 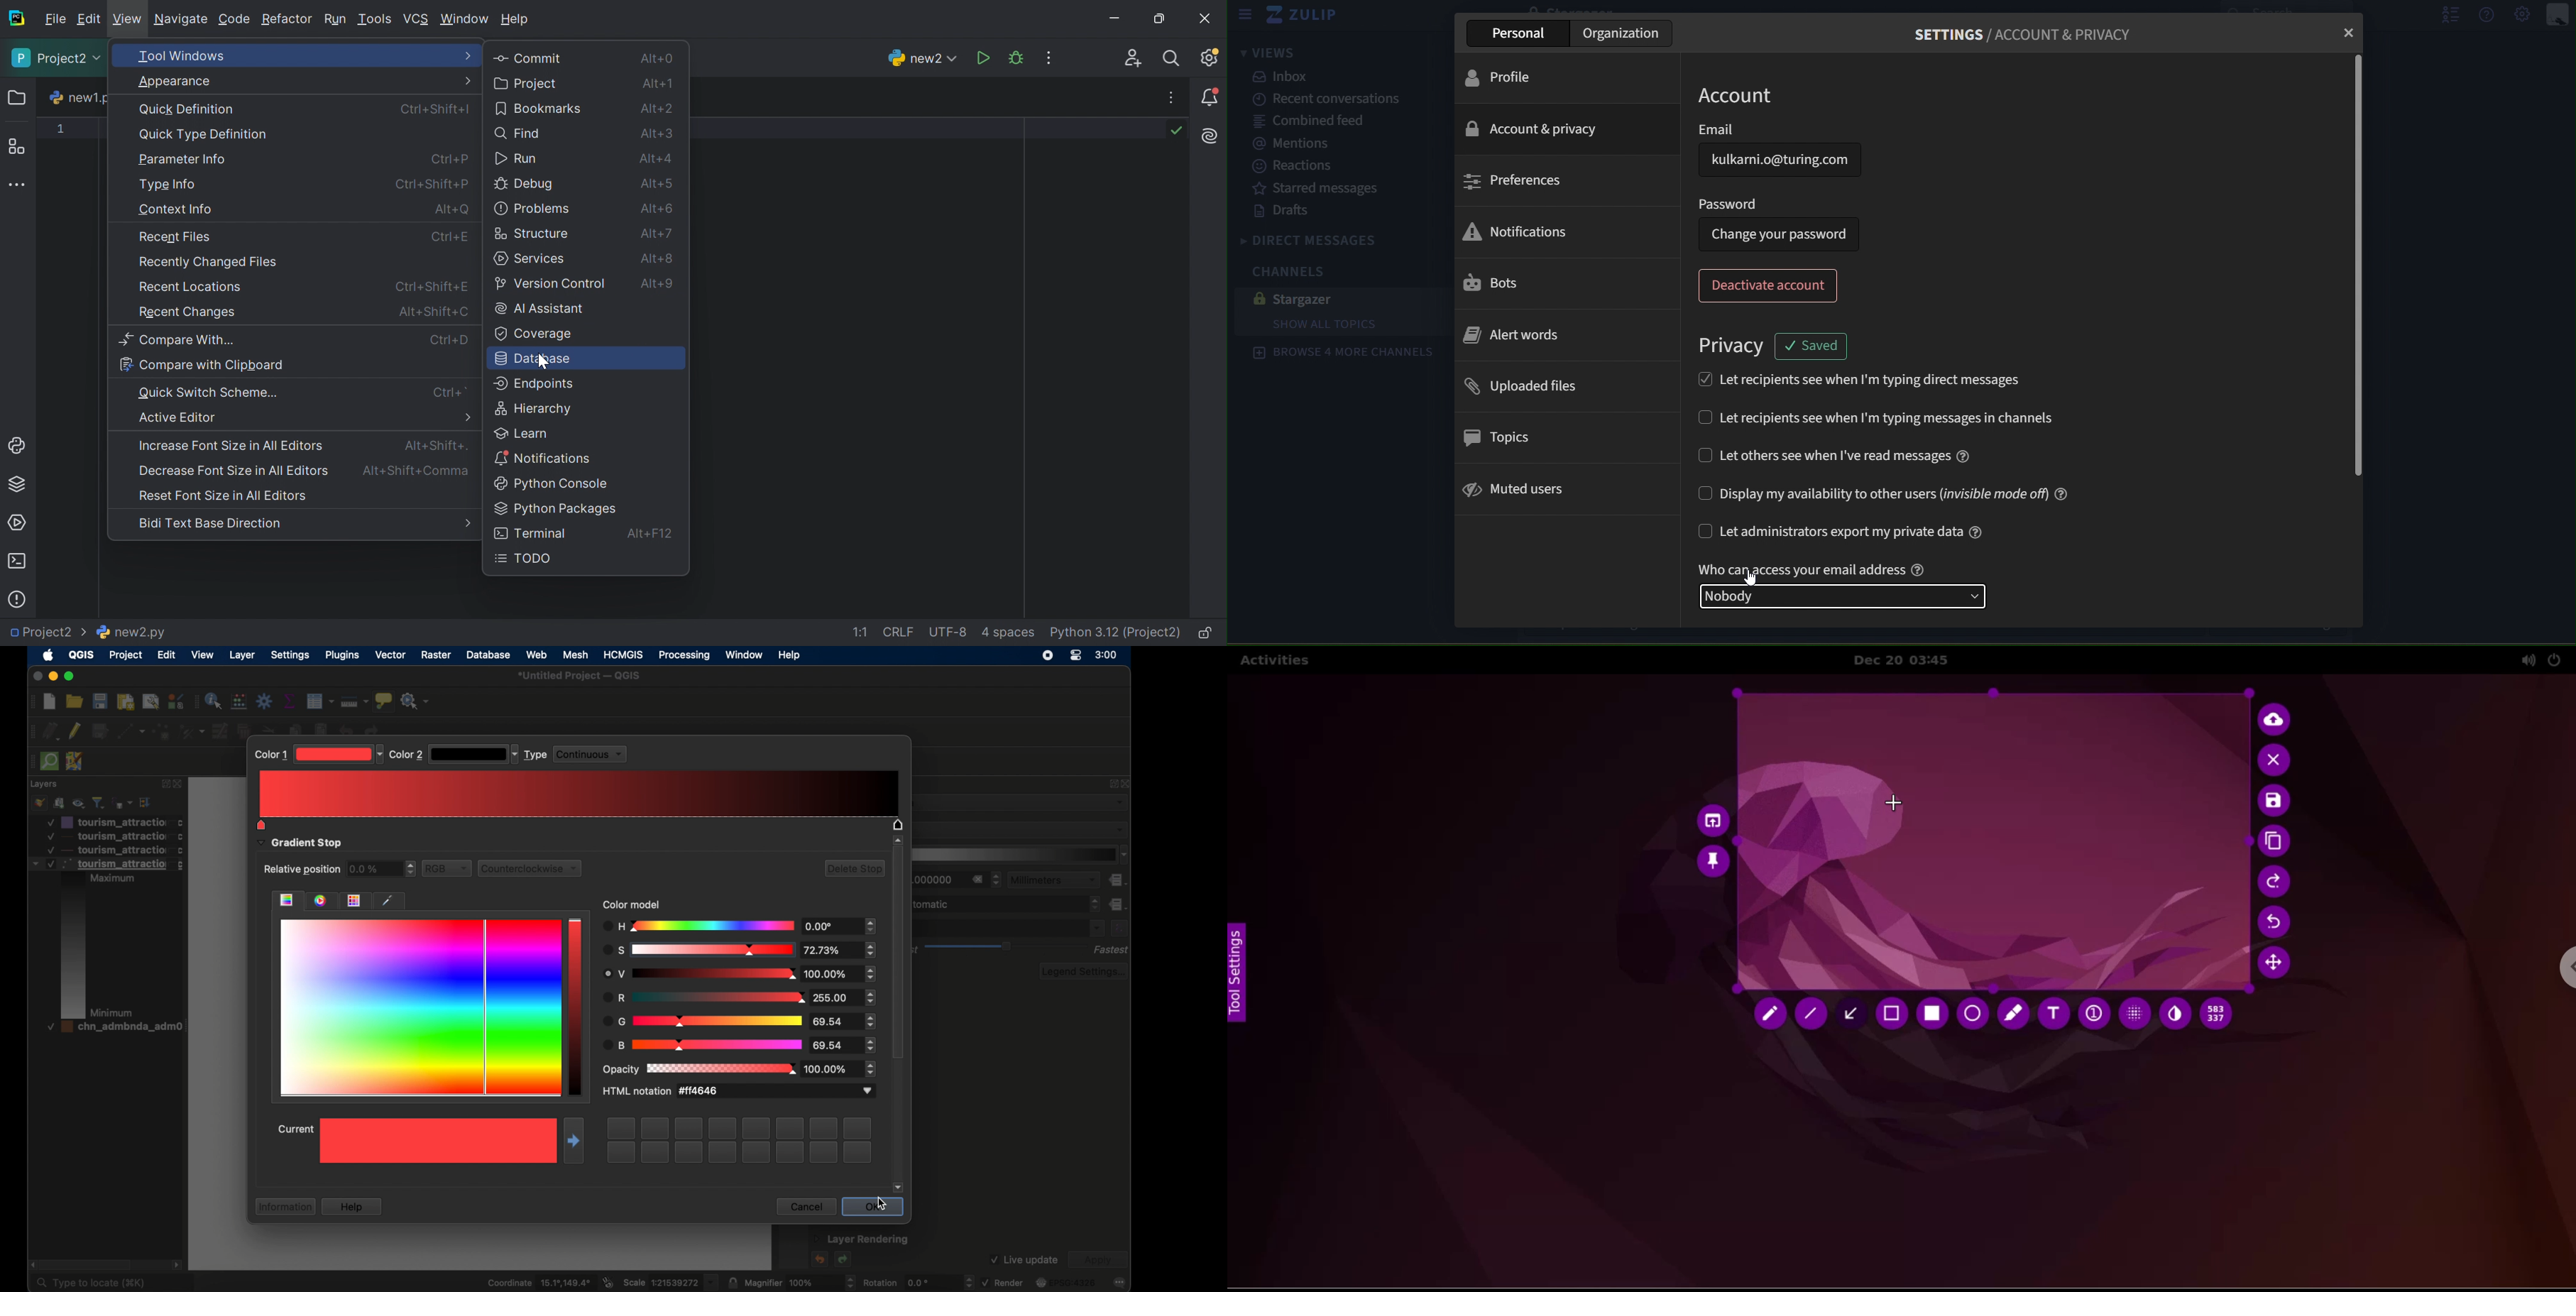 What do you see at coordinates (213, 522) in the screenshot?
I see `Bidi text base direction` at bounding box center [213, 522].